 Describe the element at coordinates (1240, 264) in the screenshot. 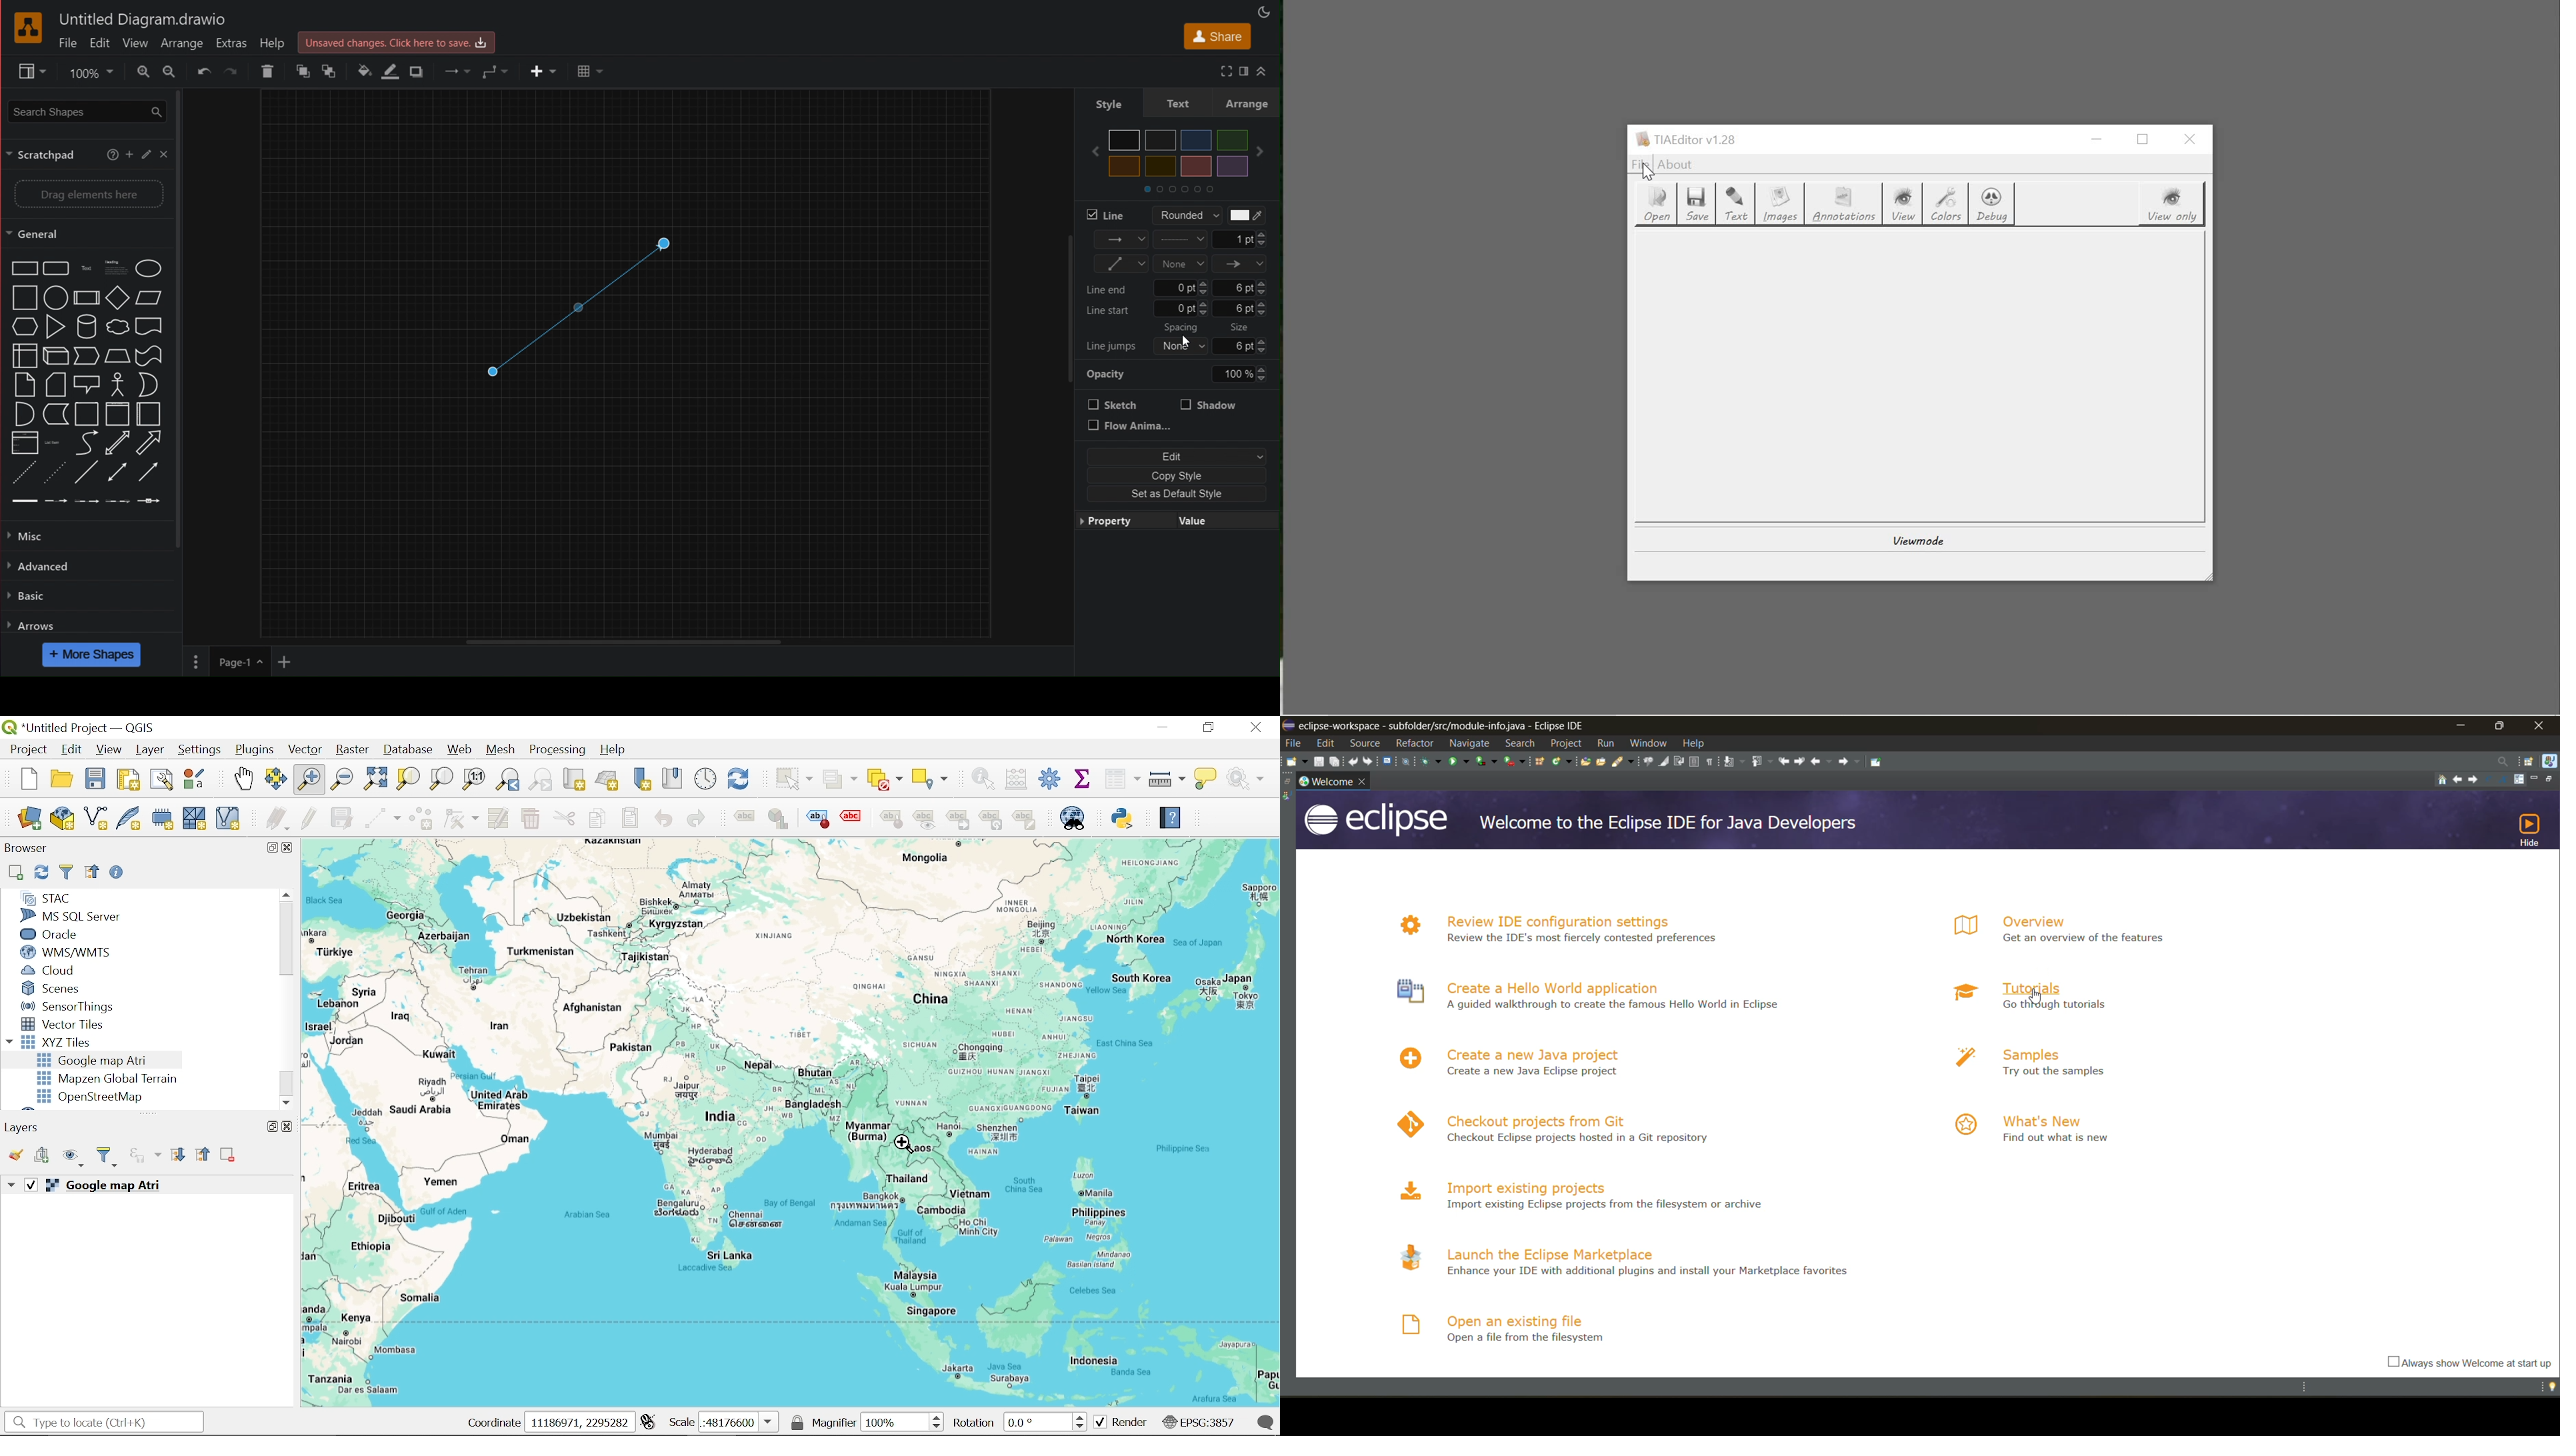

I see `Line header` at that location.